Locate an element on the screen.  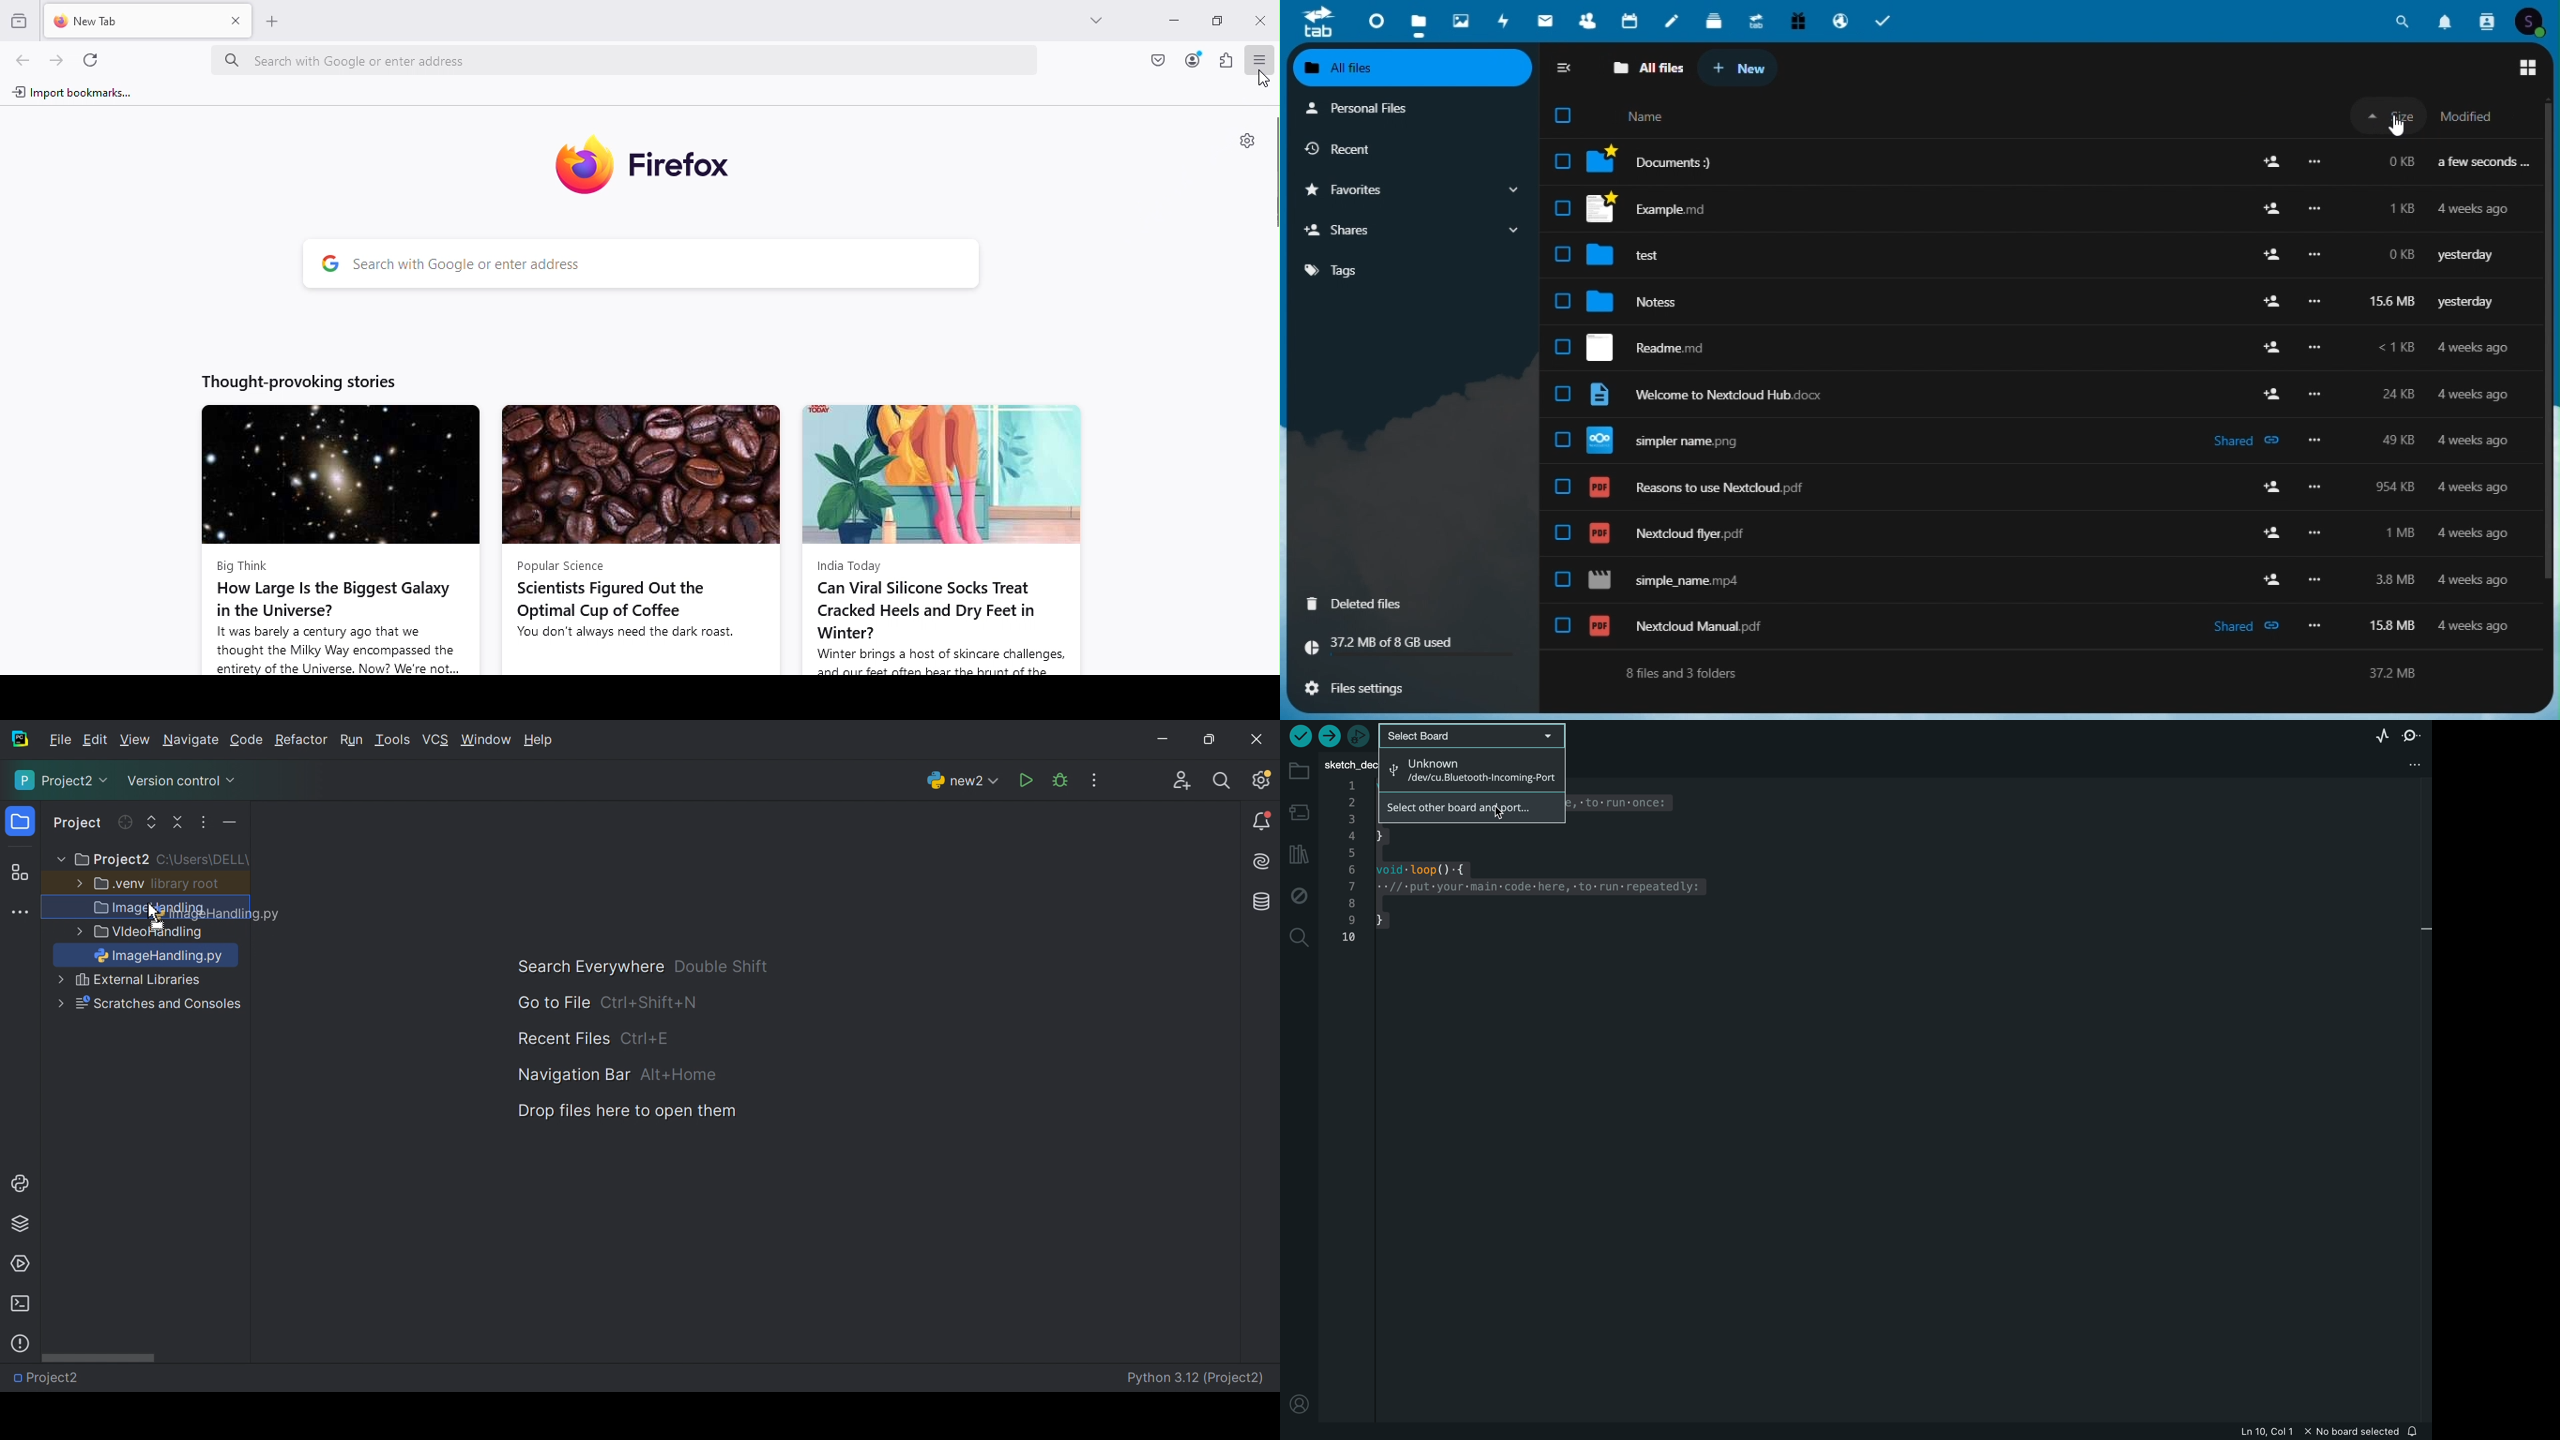
deleted Files is located at coordinates (1398, 605).